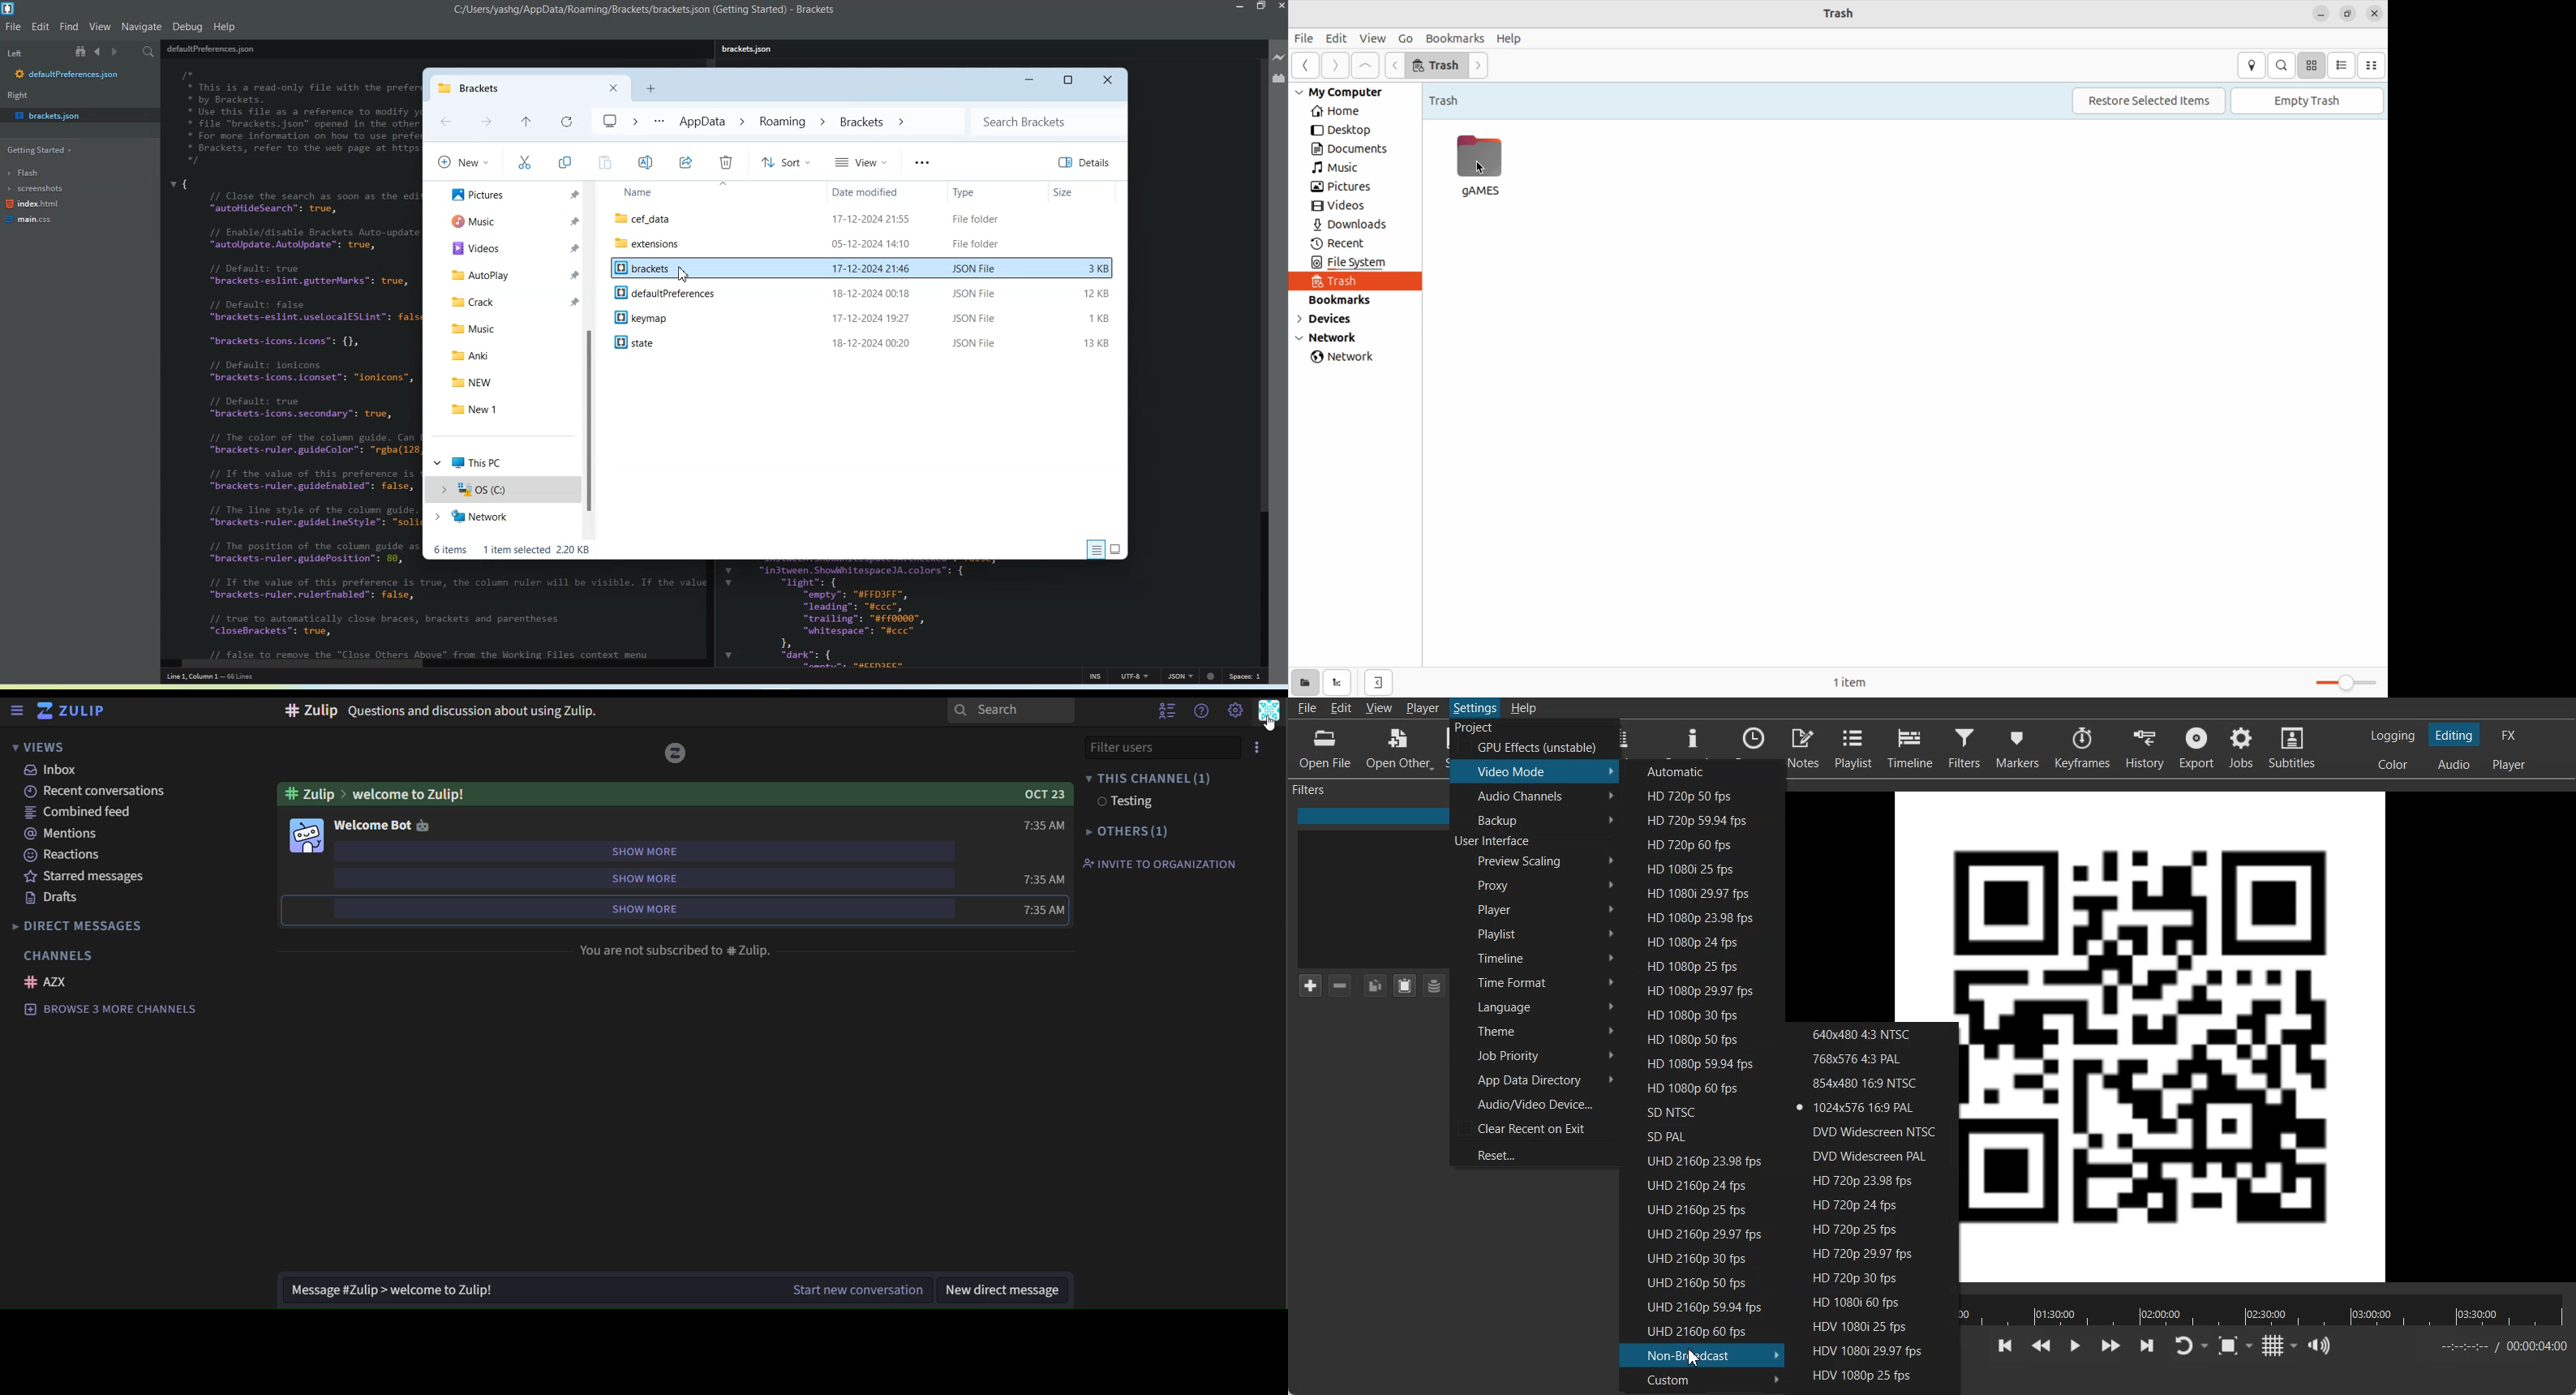 This screenshot has width=2576, height=1400. I want to click on compact view, so click(2373, 65).